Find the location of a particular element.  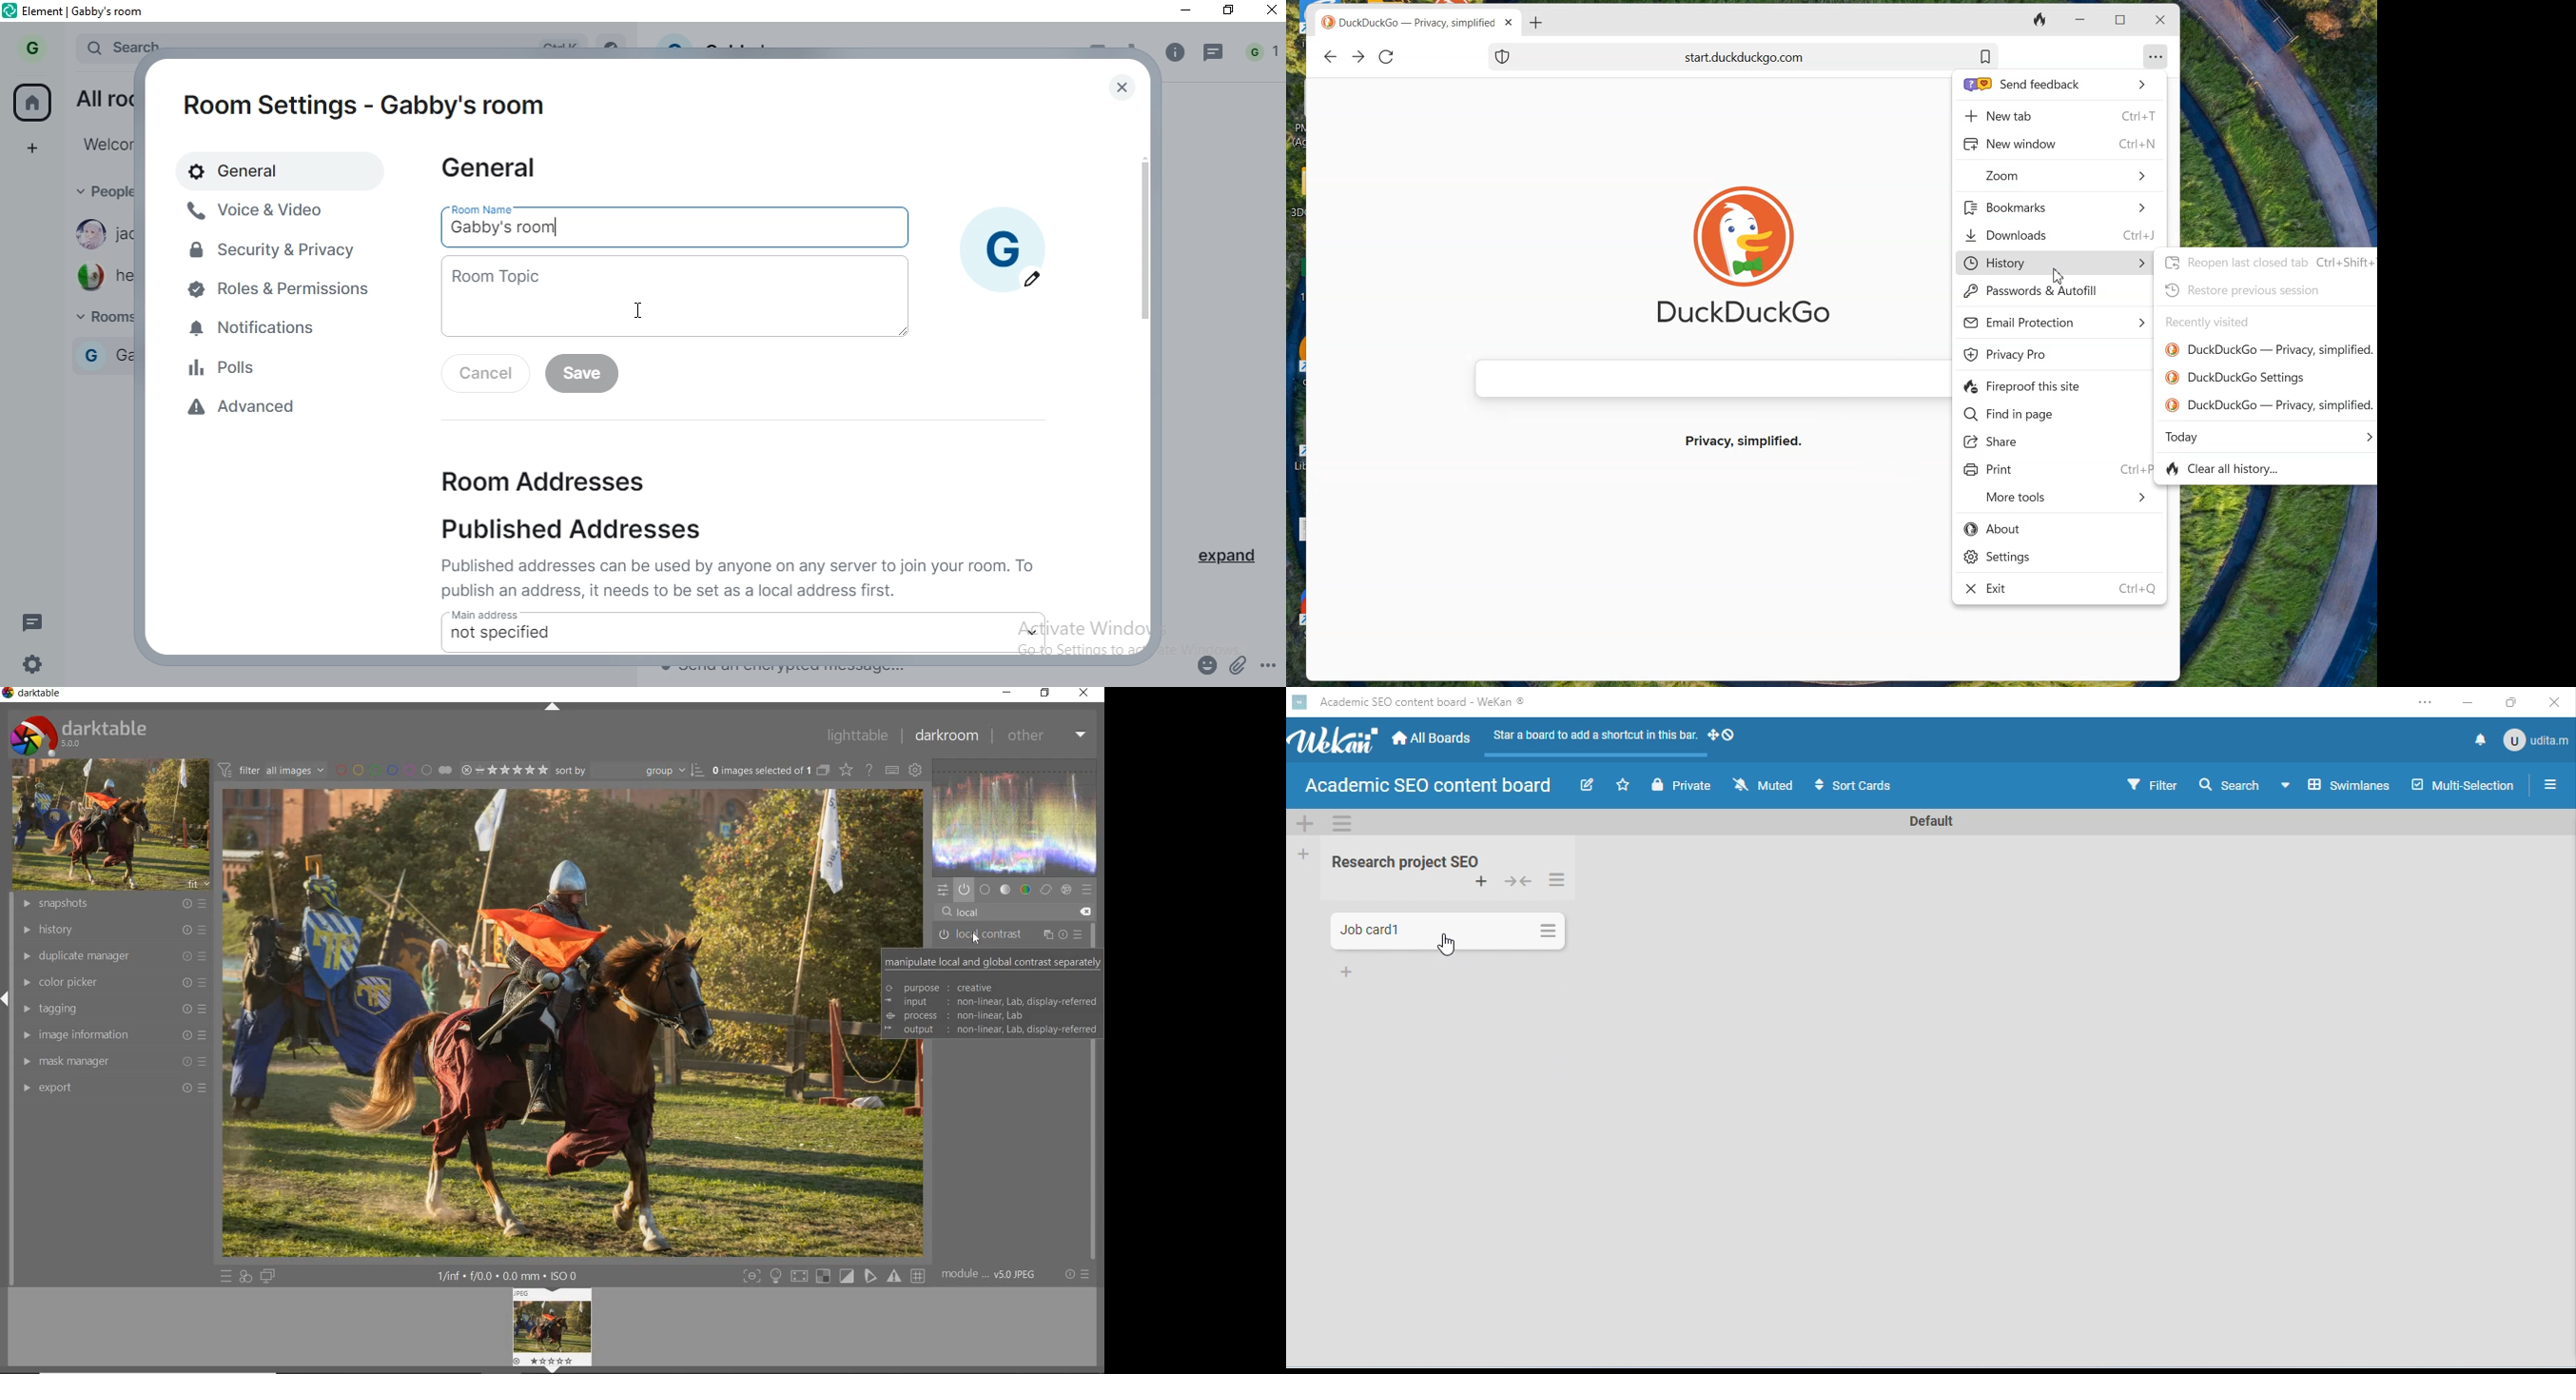

message is located at coordinates (1216, 54).